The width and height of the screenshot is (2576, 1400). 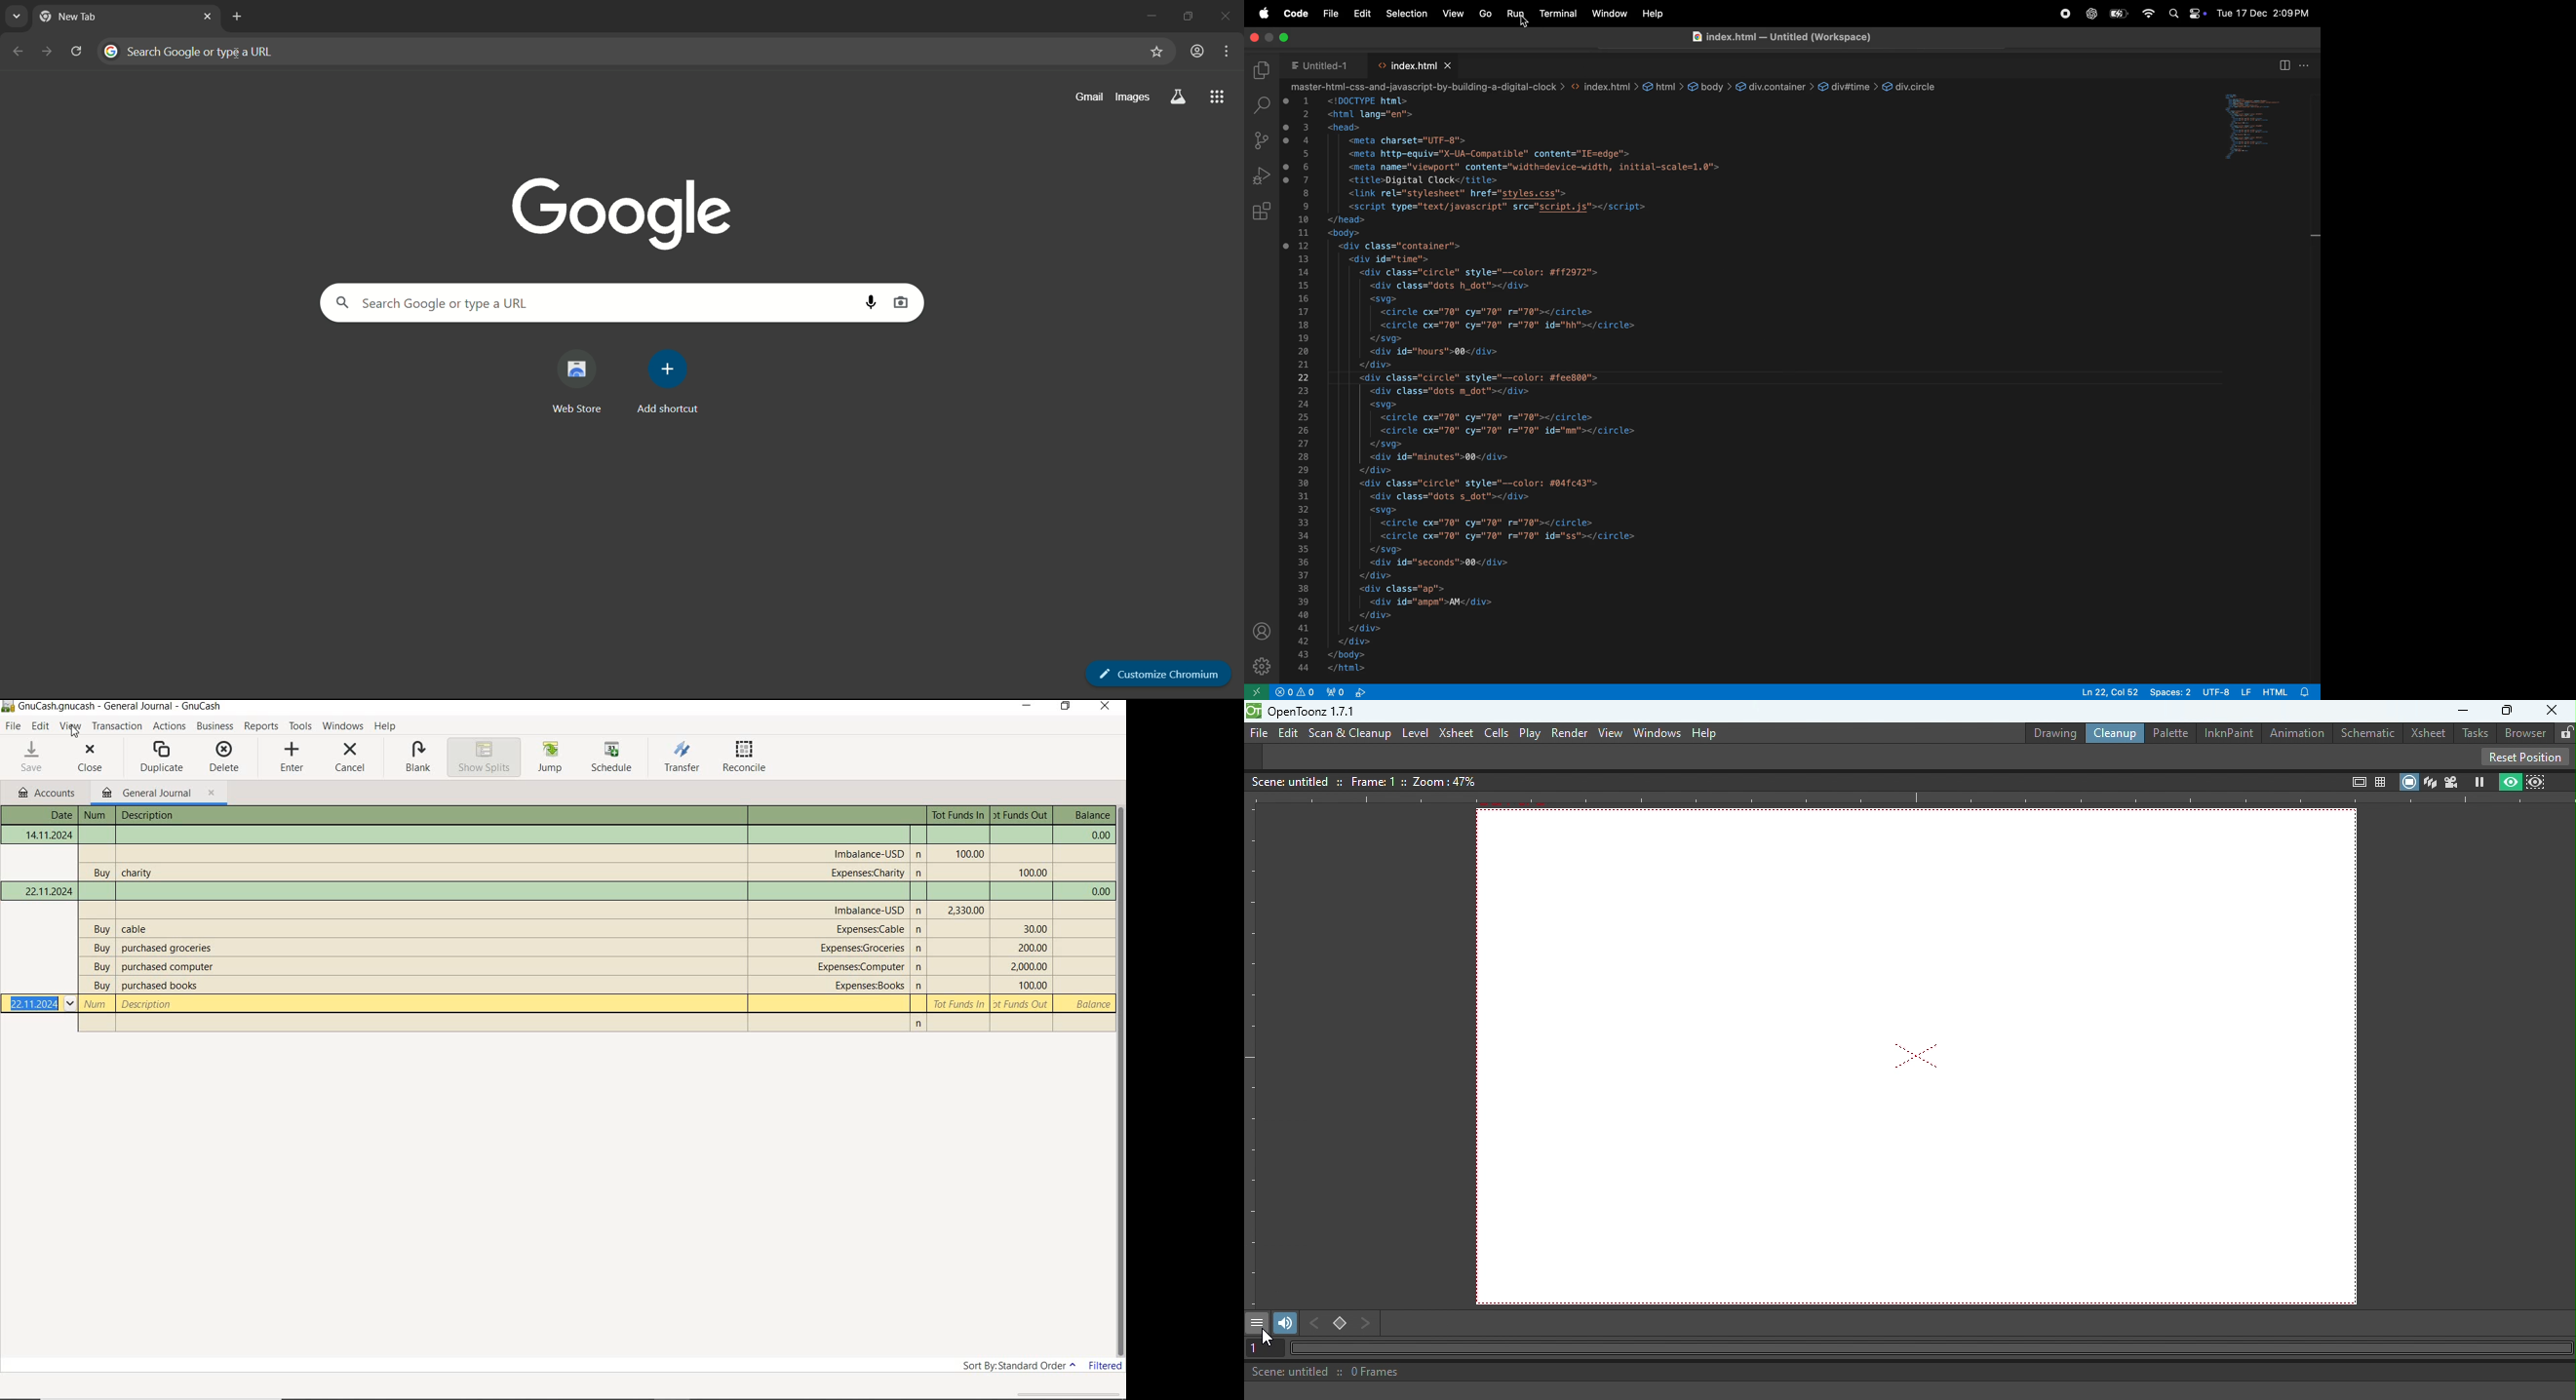 What do you see at coordinates (1283, 37) in the screenshot?
I see `maximum` at bounding box center [1283, 37].